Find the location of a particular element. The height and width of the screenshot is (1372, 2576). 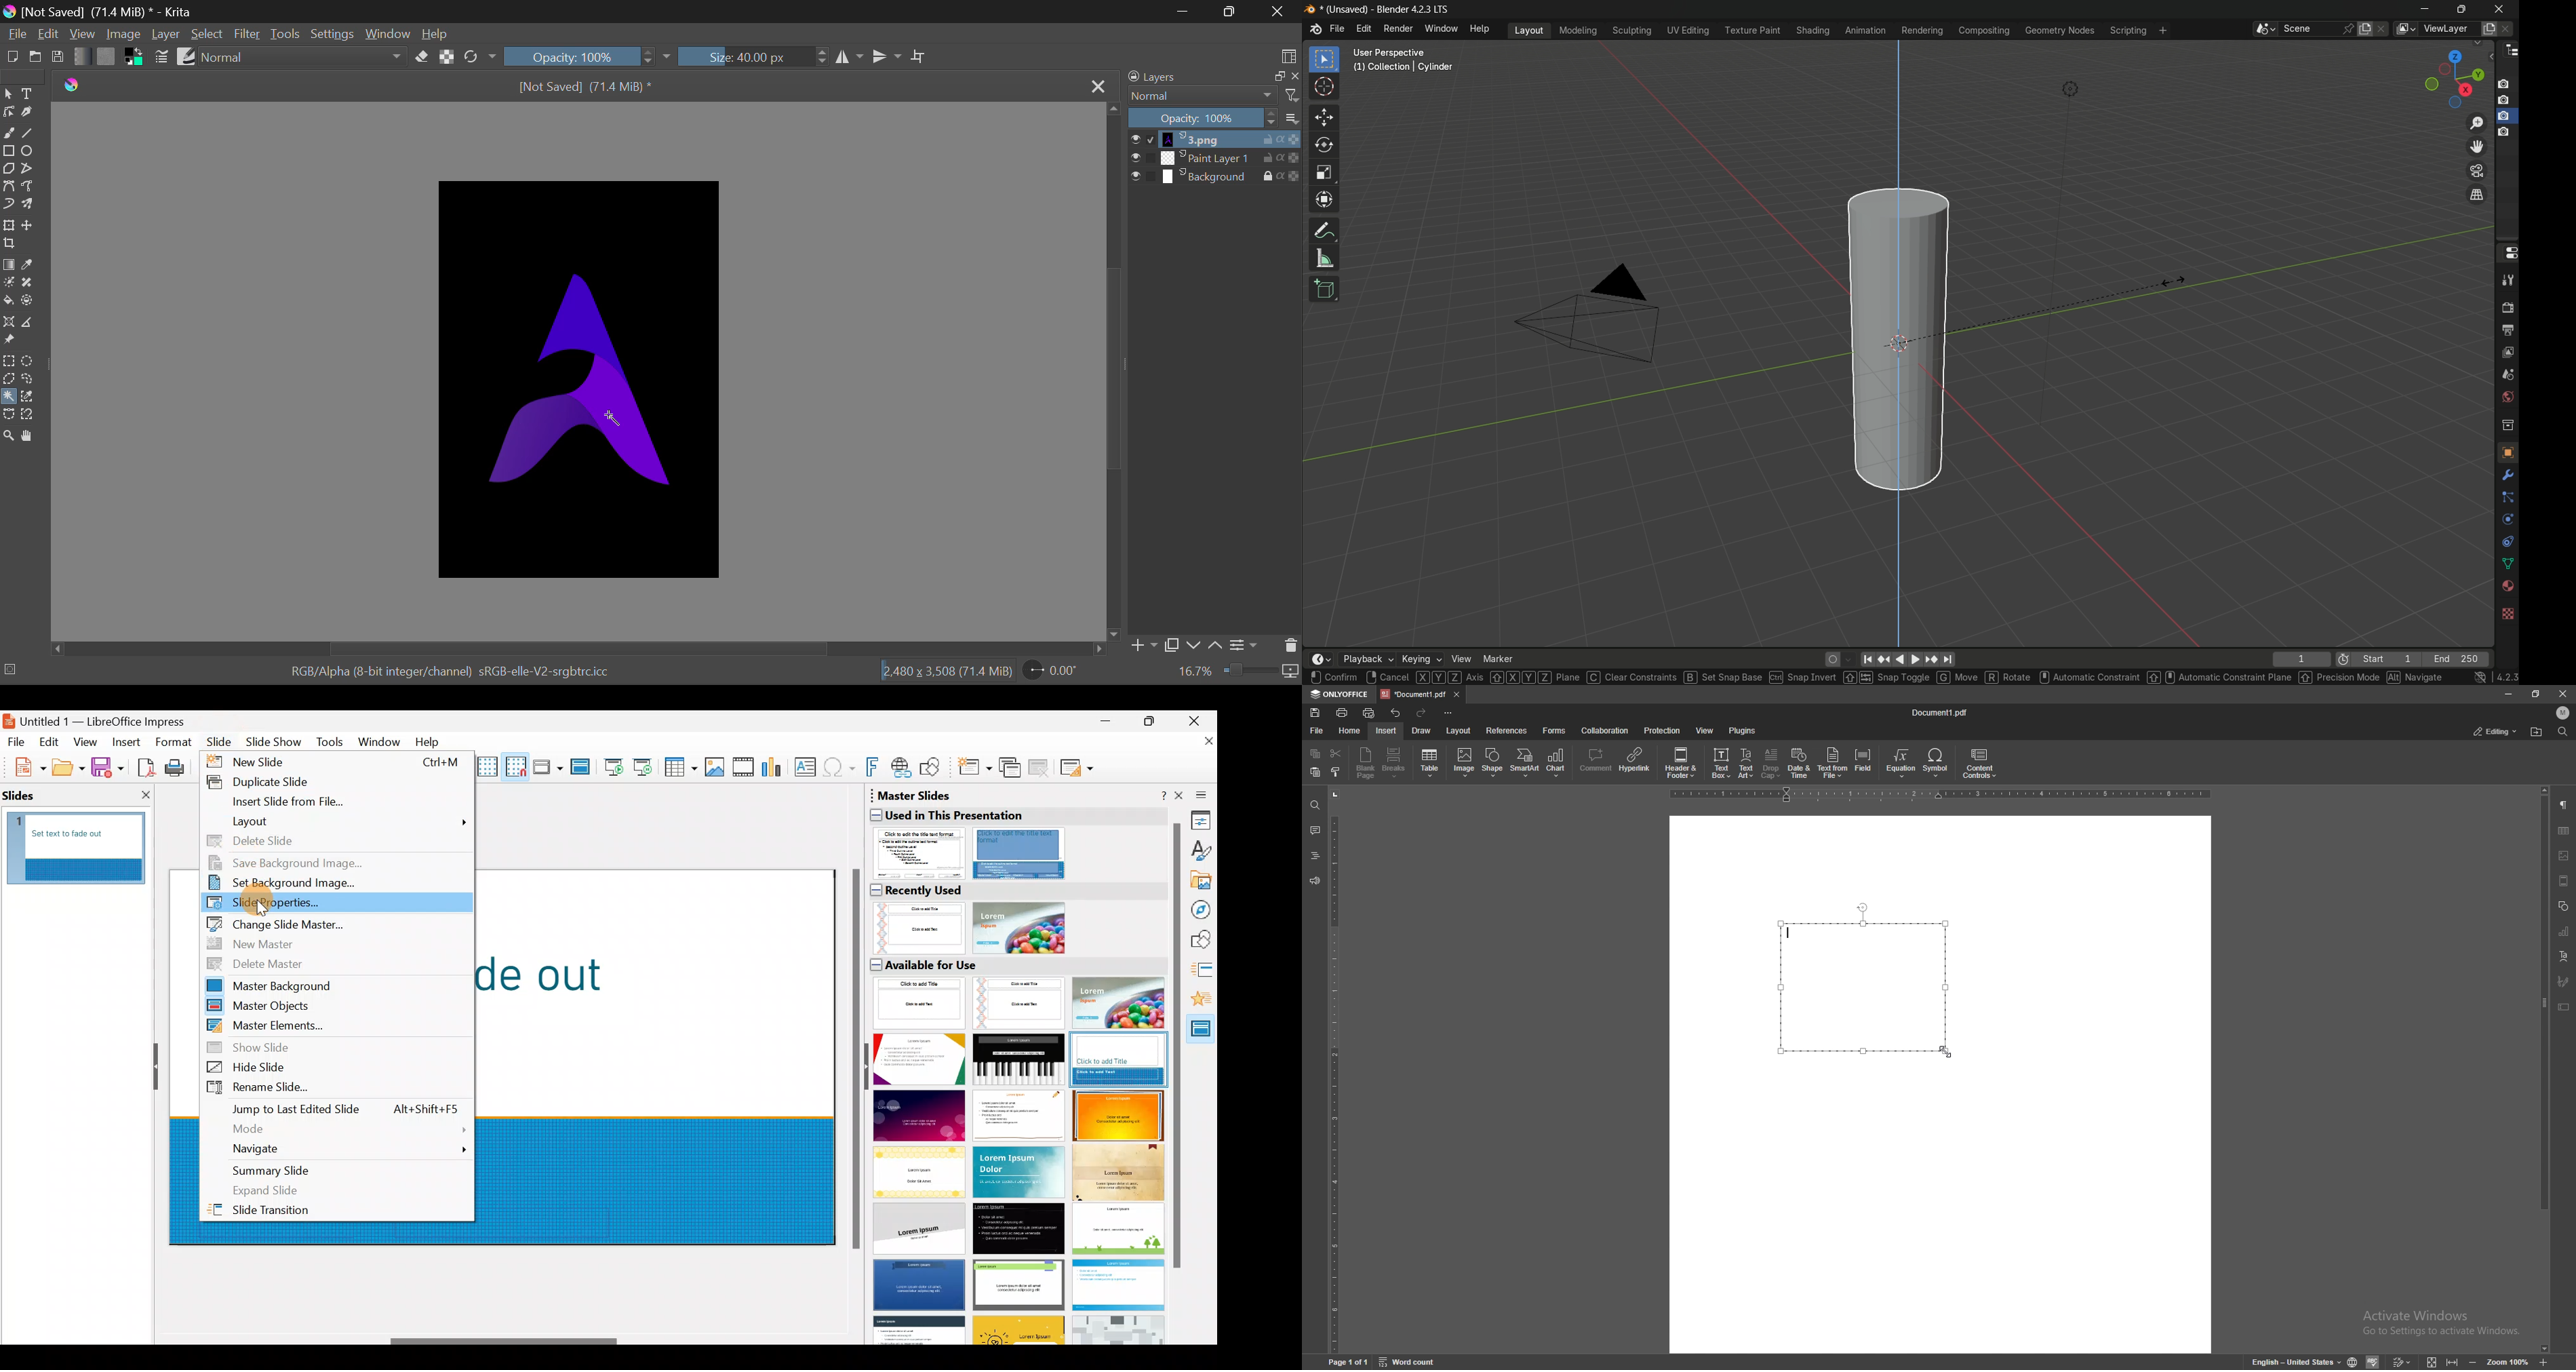

file name is located at coordinates (1941, 711).